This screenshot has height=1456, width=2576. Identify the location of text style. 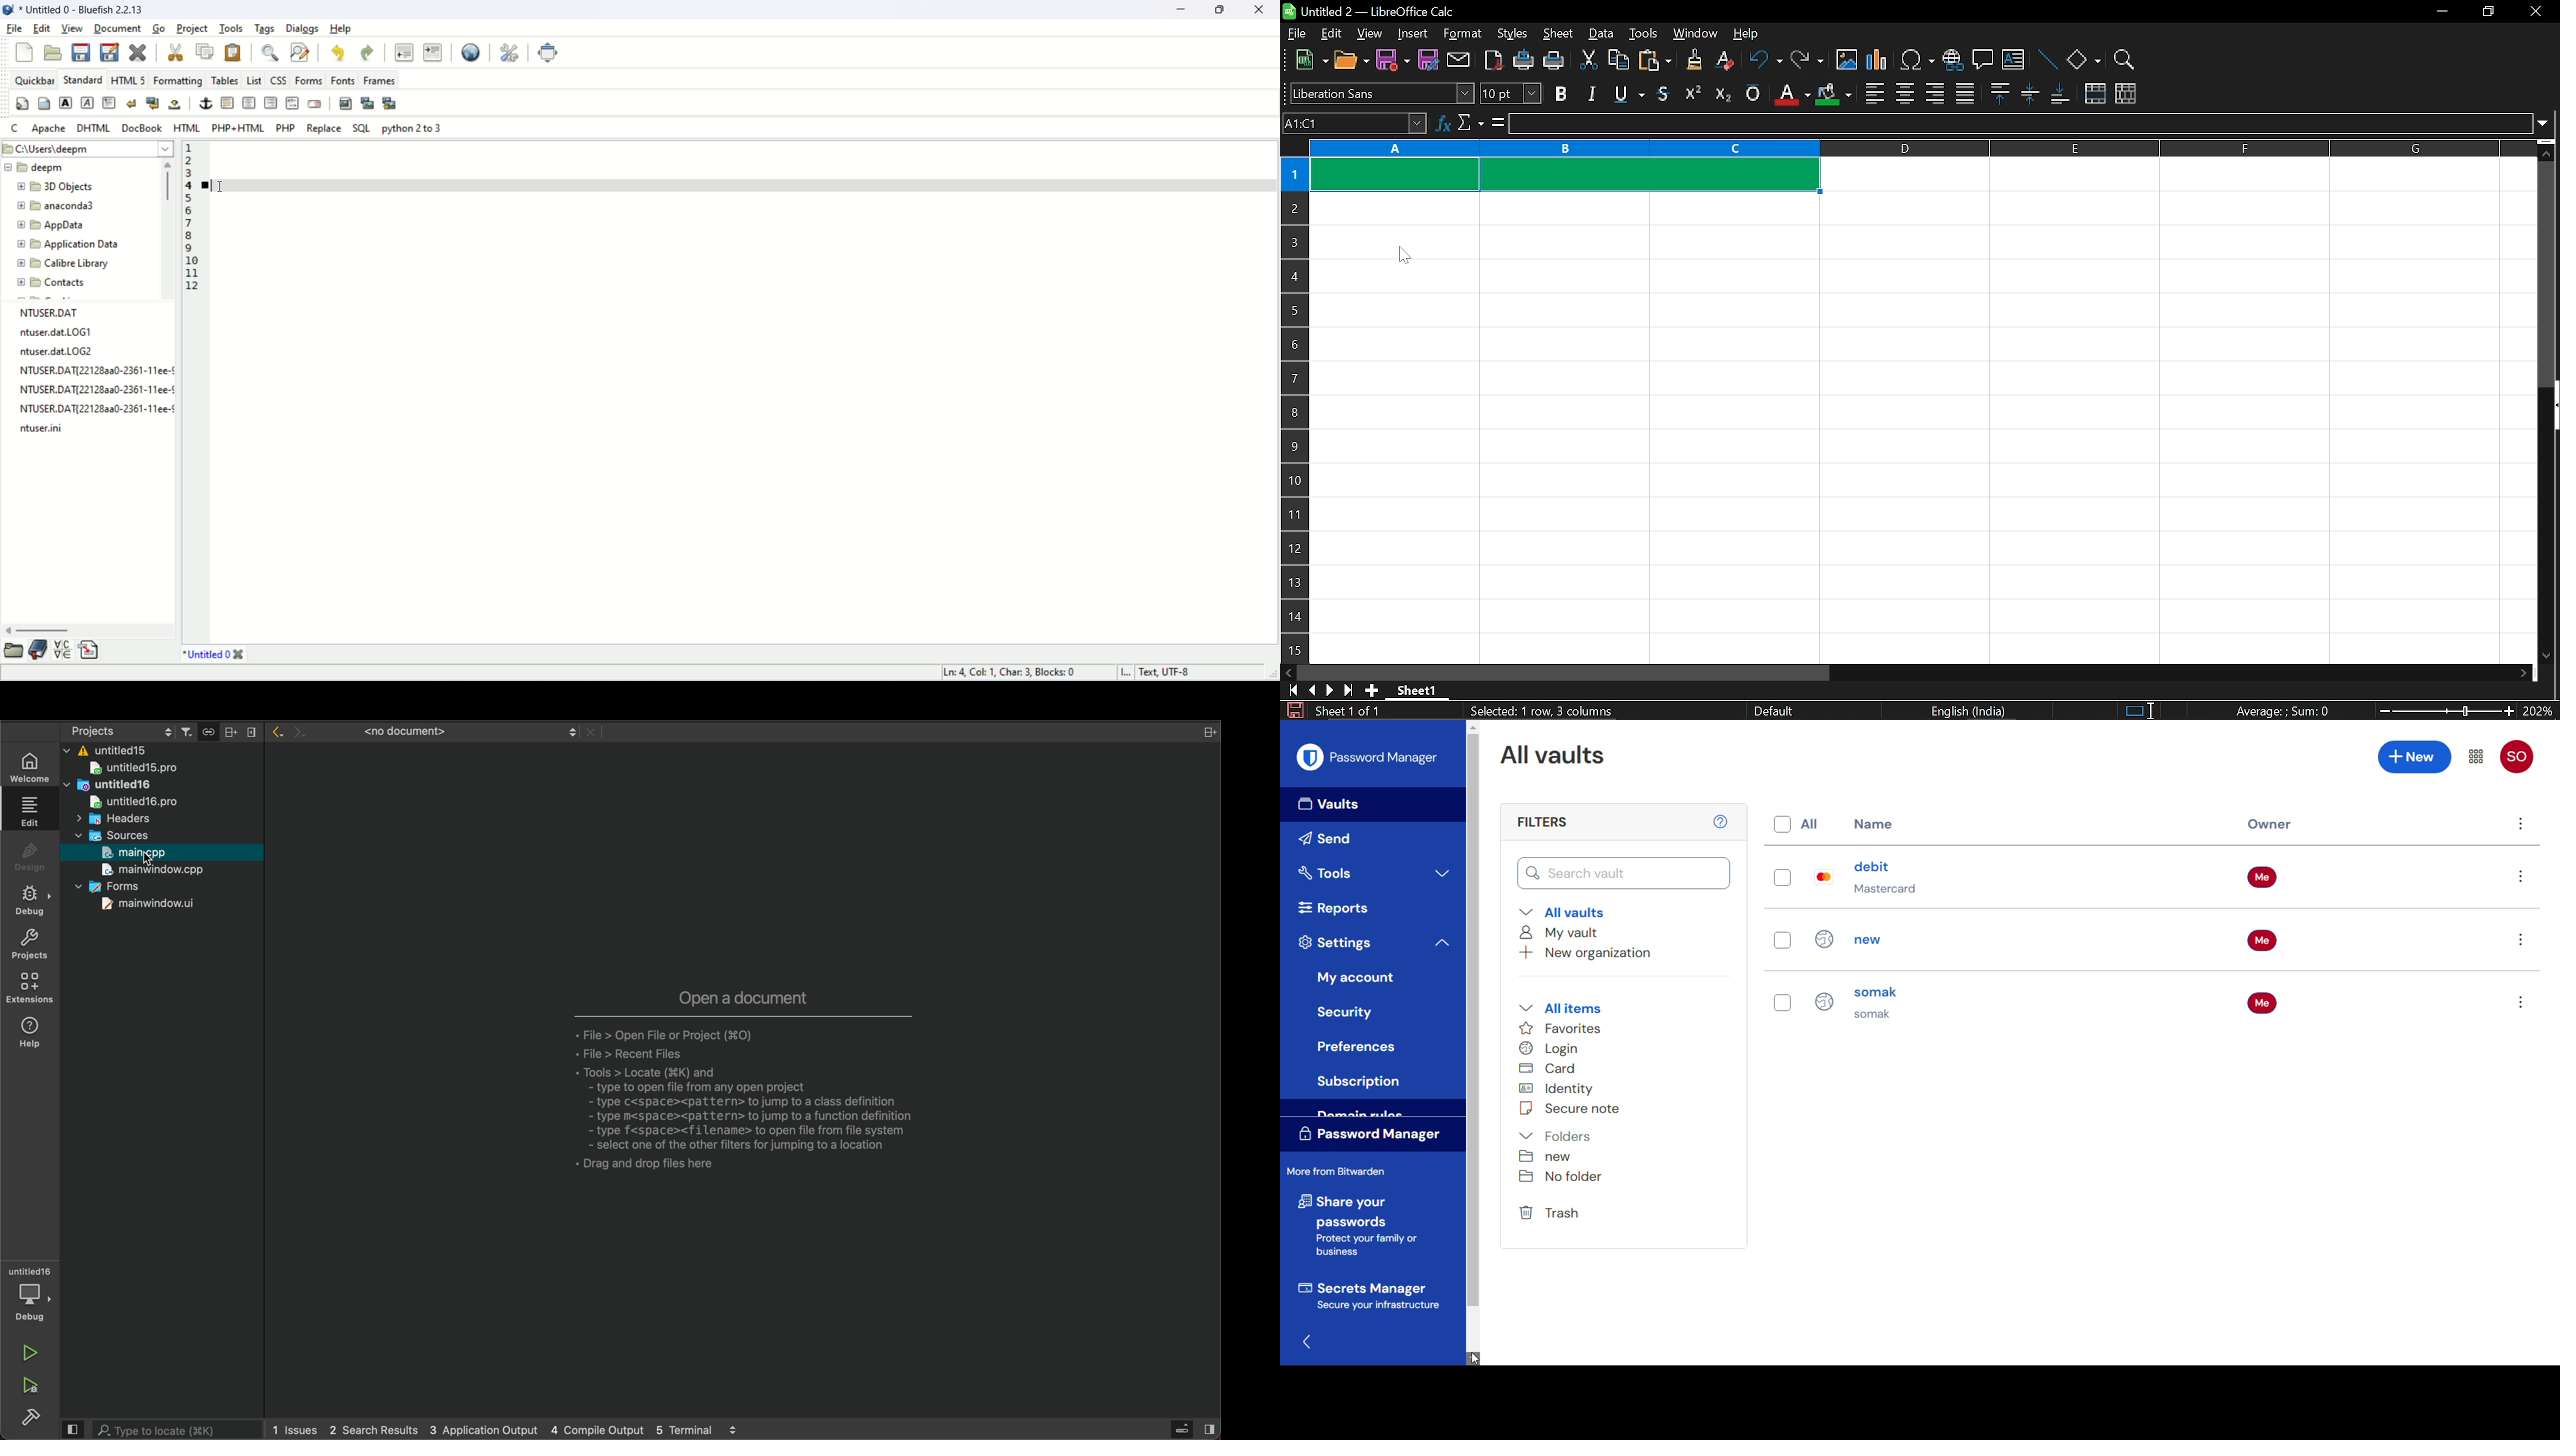
(1383, 94).